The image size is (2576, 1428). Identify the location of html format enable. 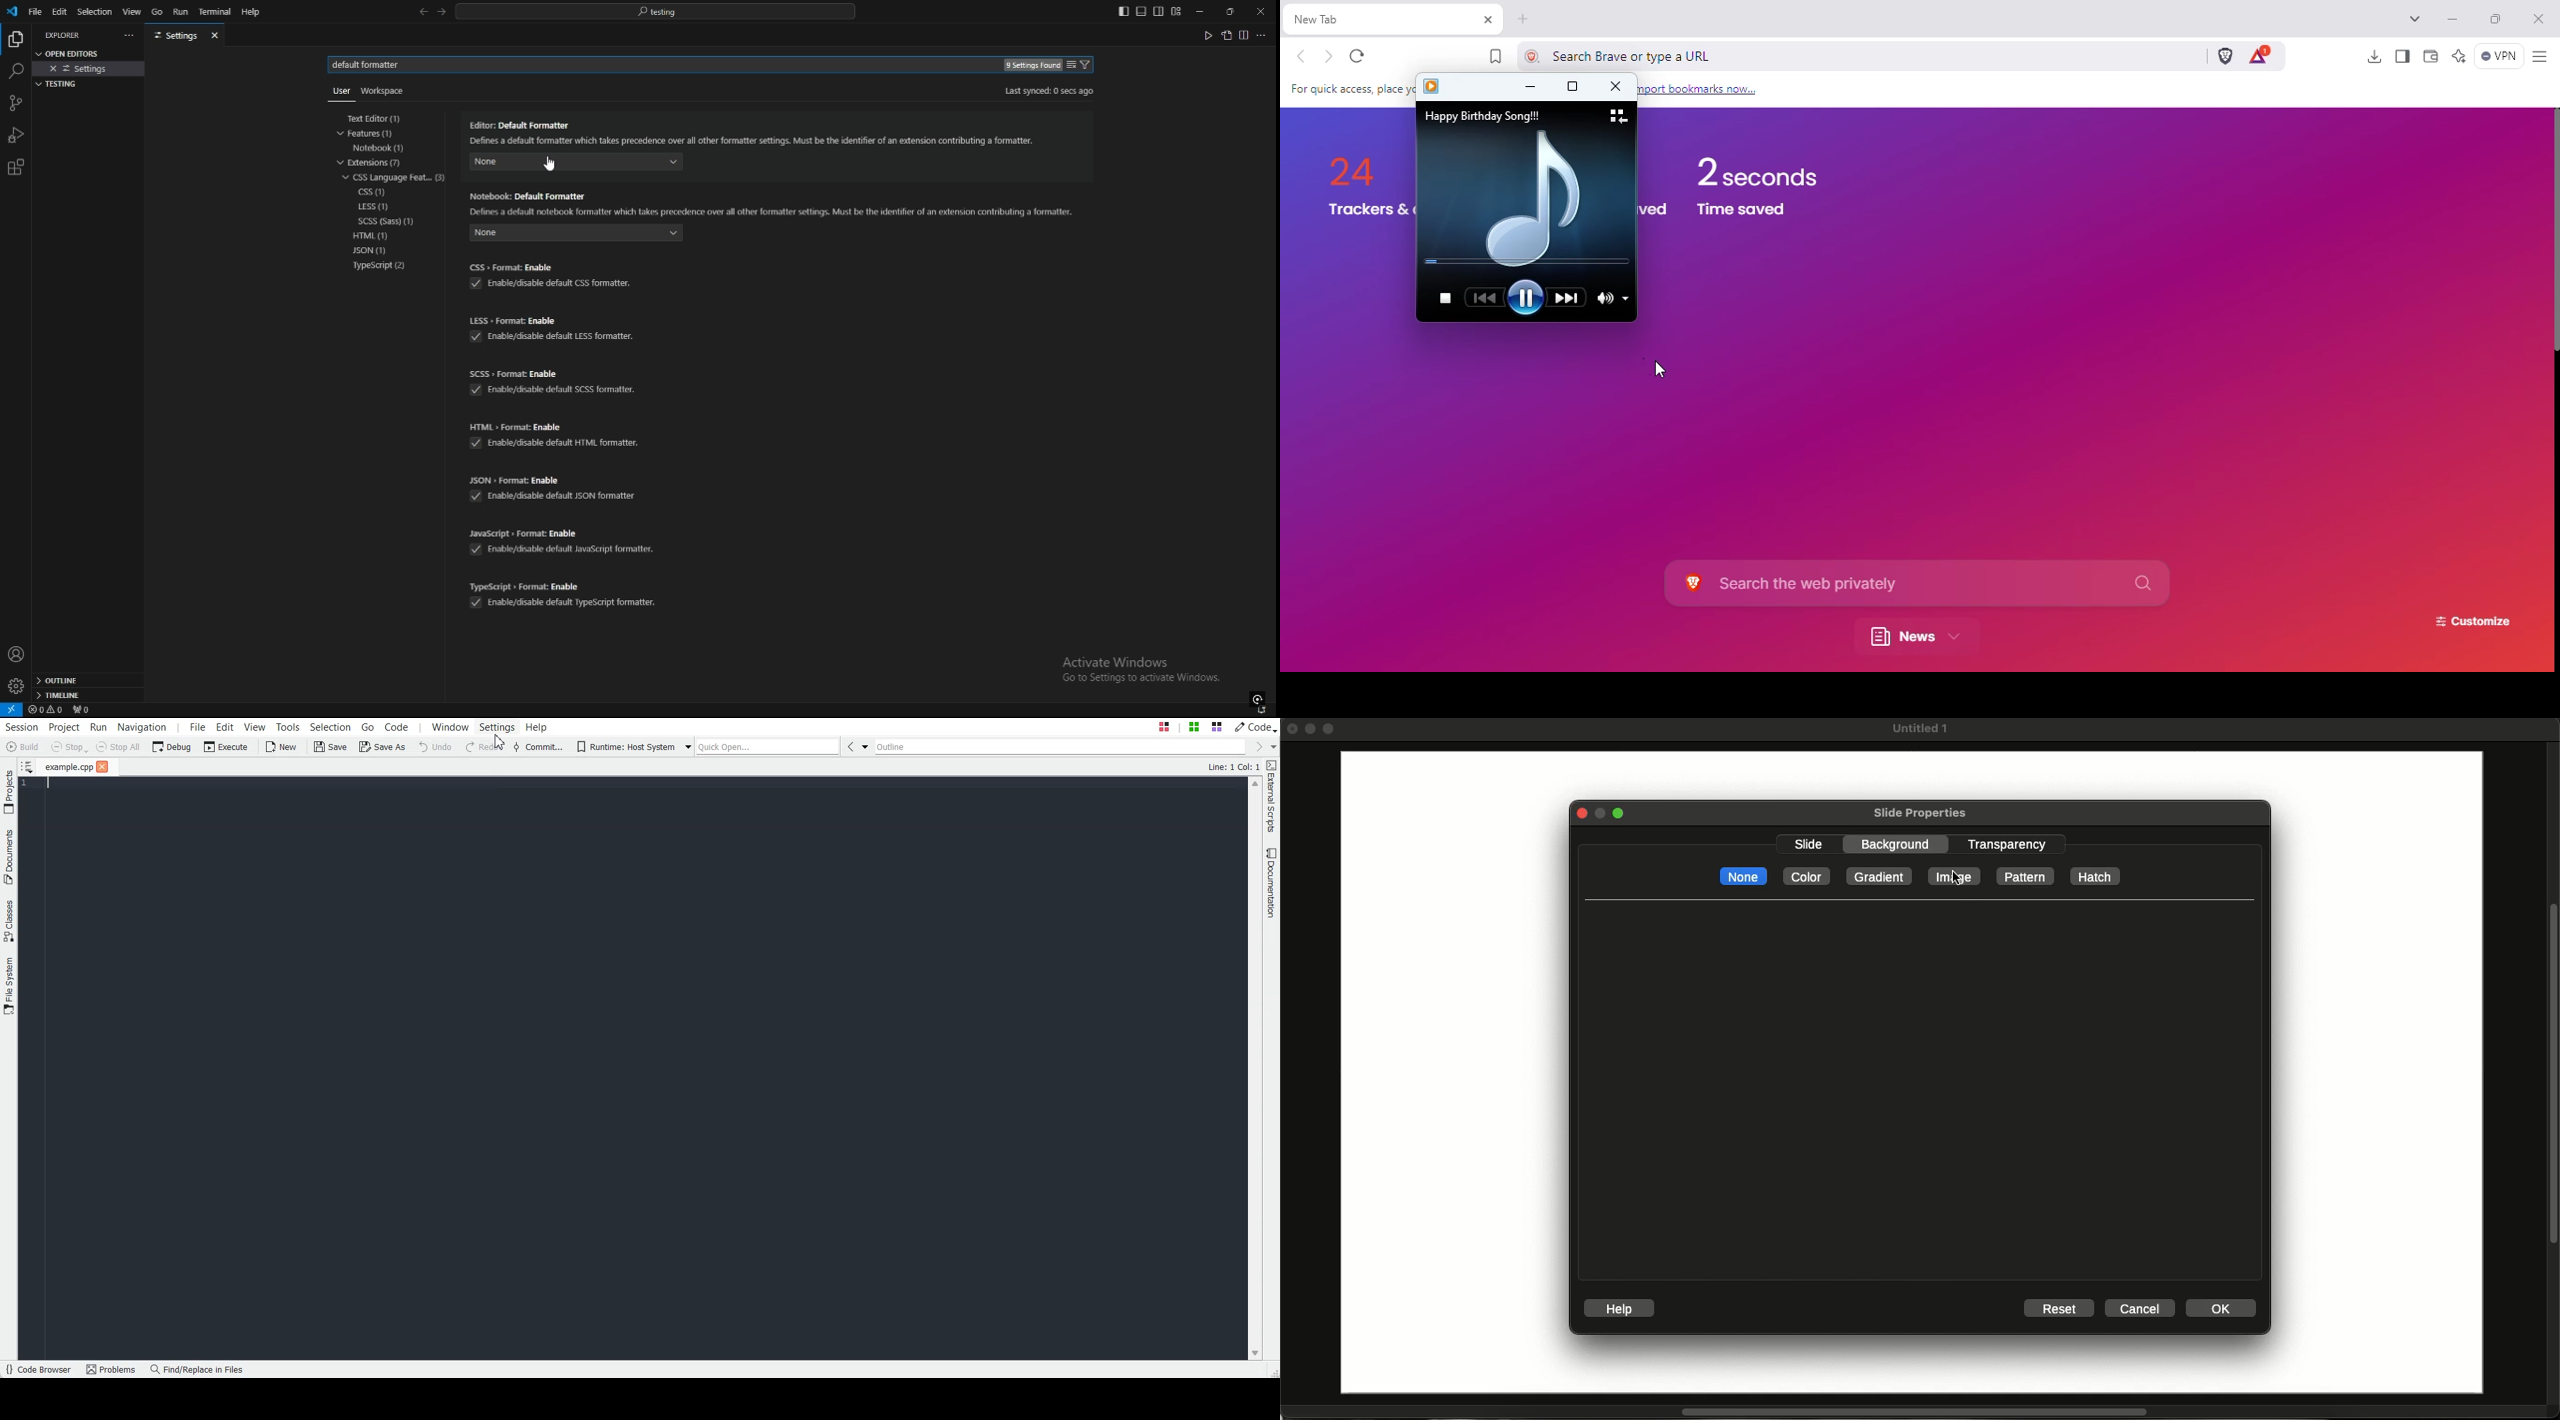
(557, 426).